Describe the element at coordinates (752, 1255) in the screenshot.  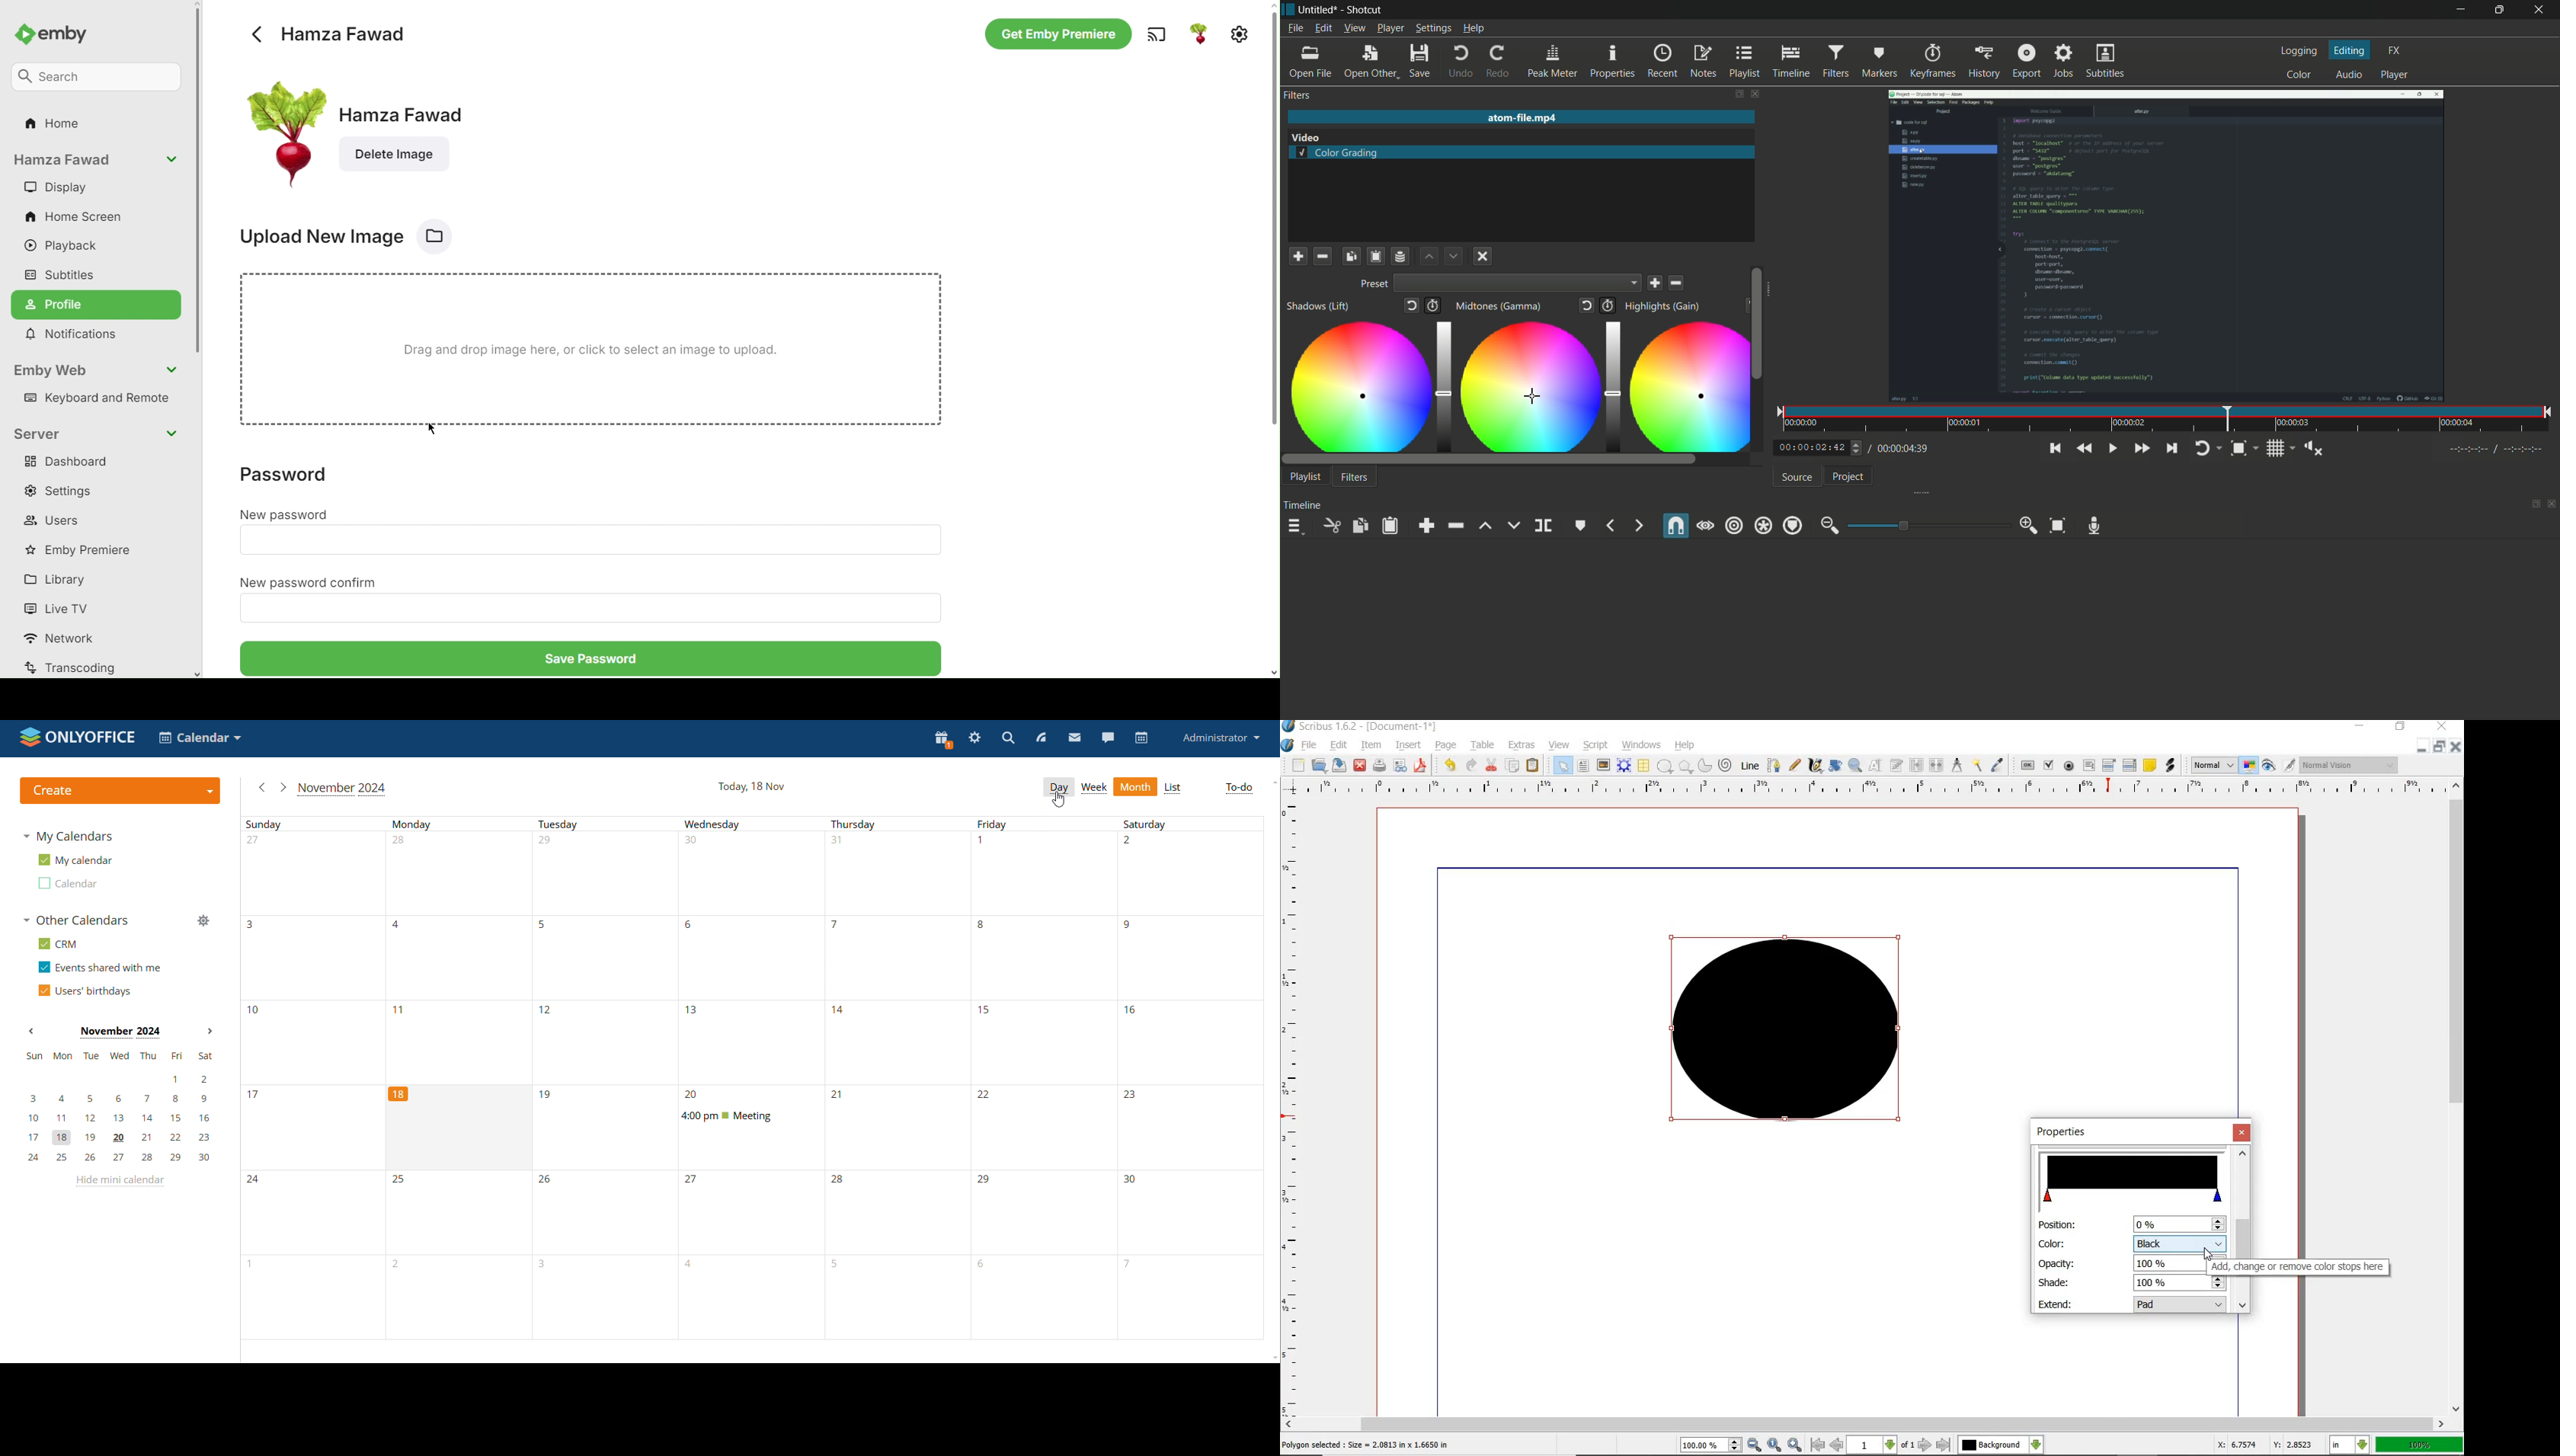
I see `wednesday` at that location.